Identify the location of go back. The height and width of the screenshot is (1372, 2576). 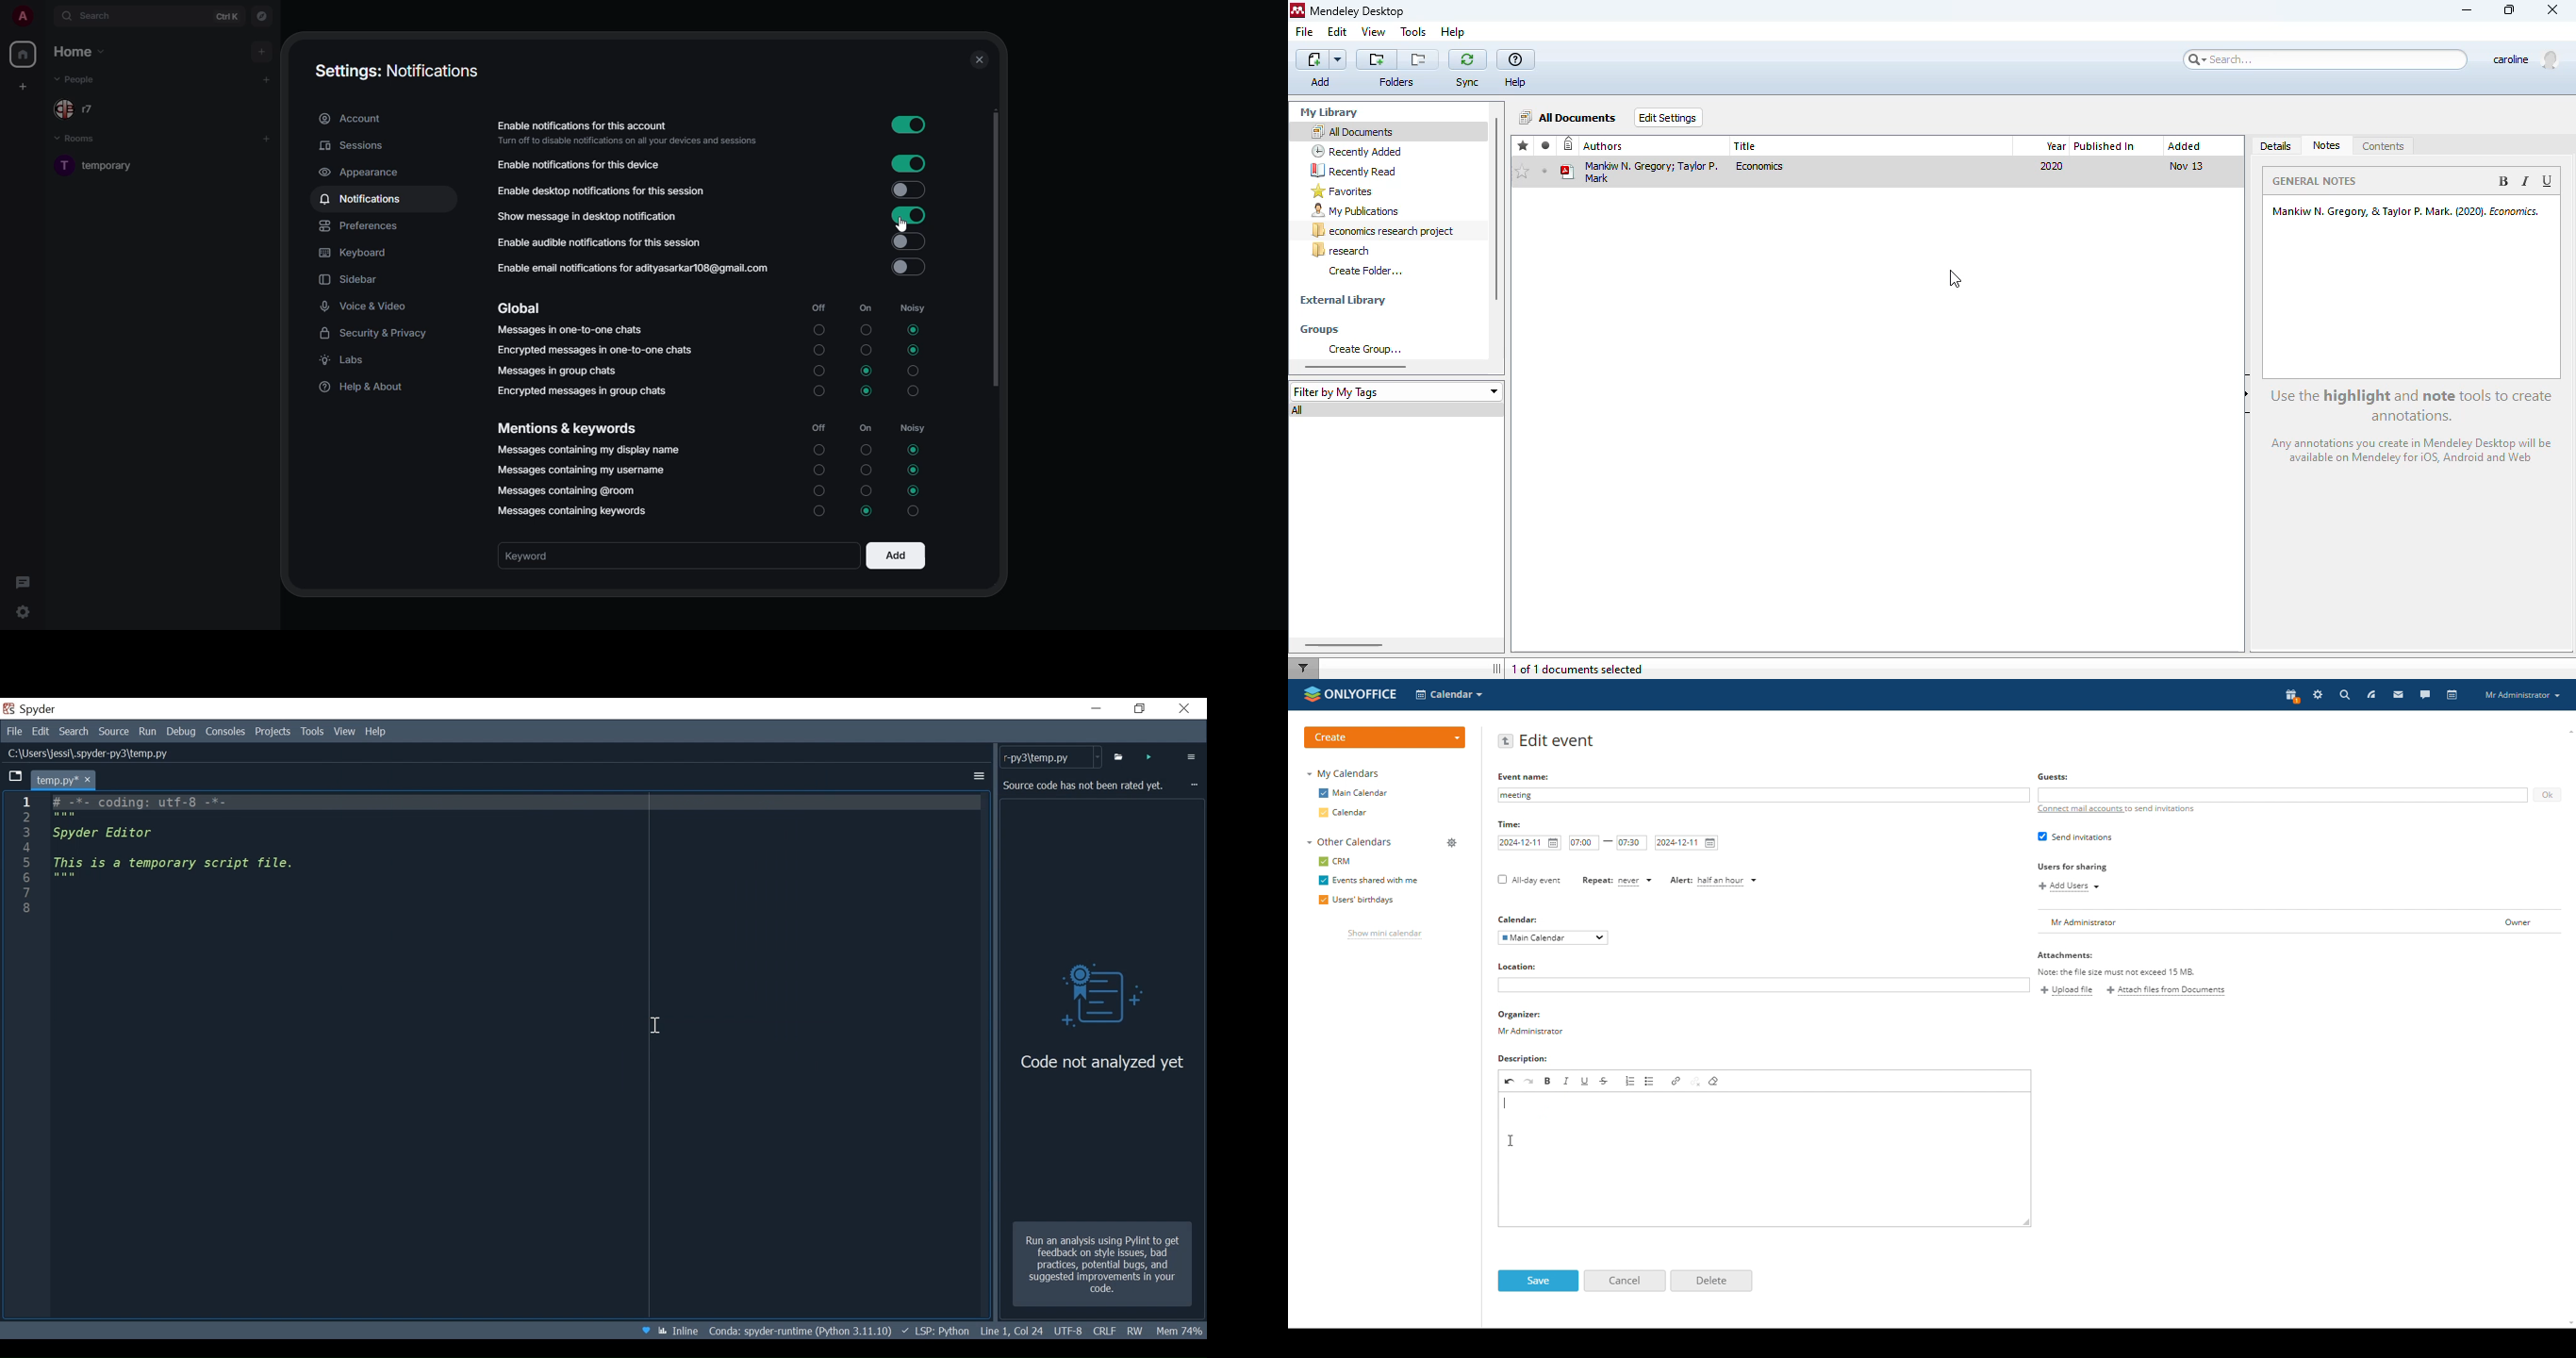
(1505, 741).